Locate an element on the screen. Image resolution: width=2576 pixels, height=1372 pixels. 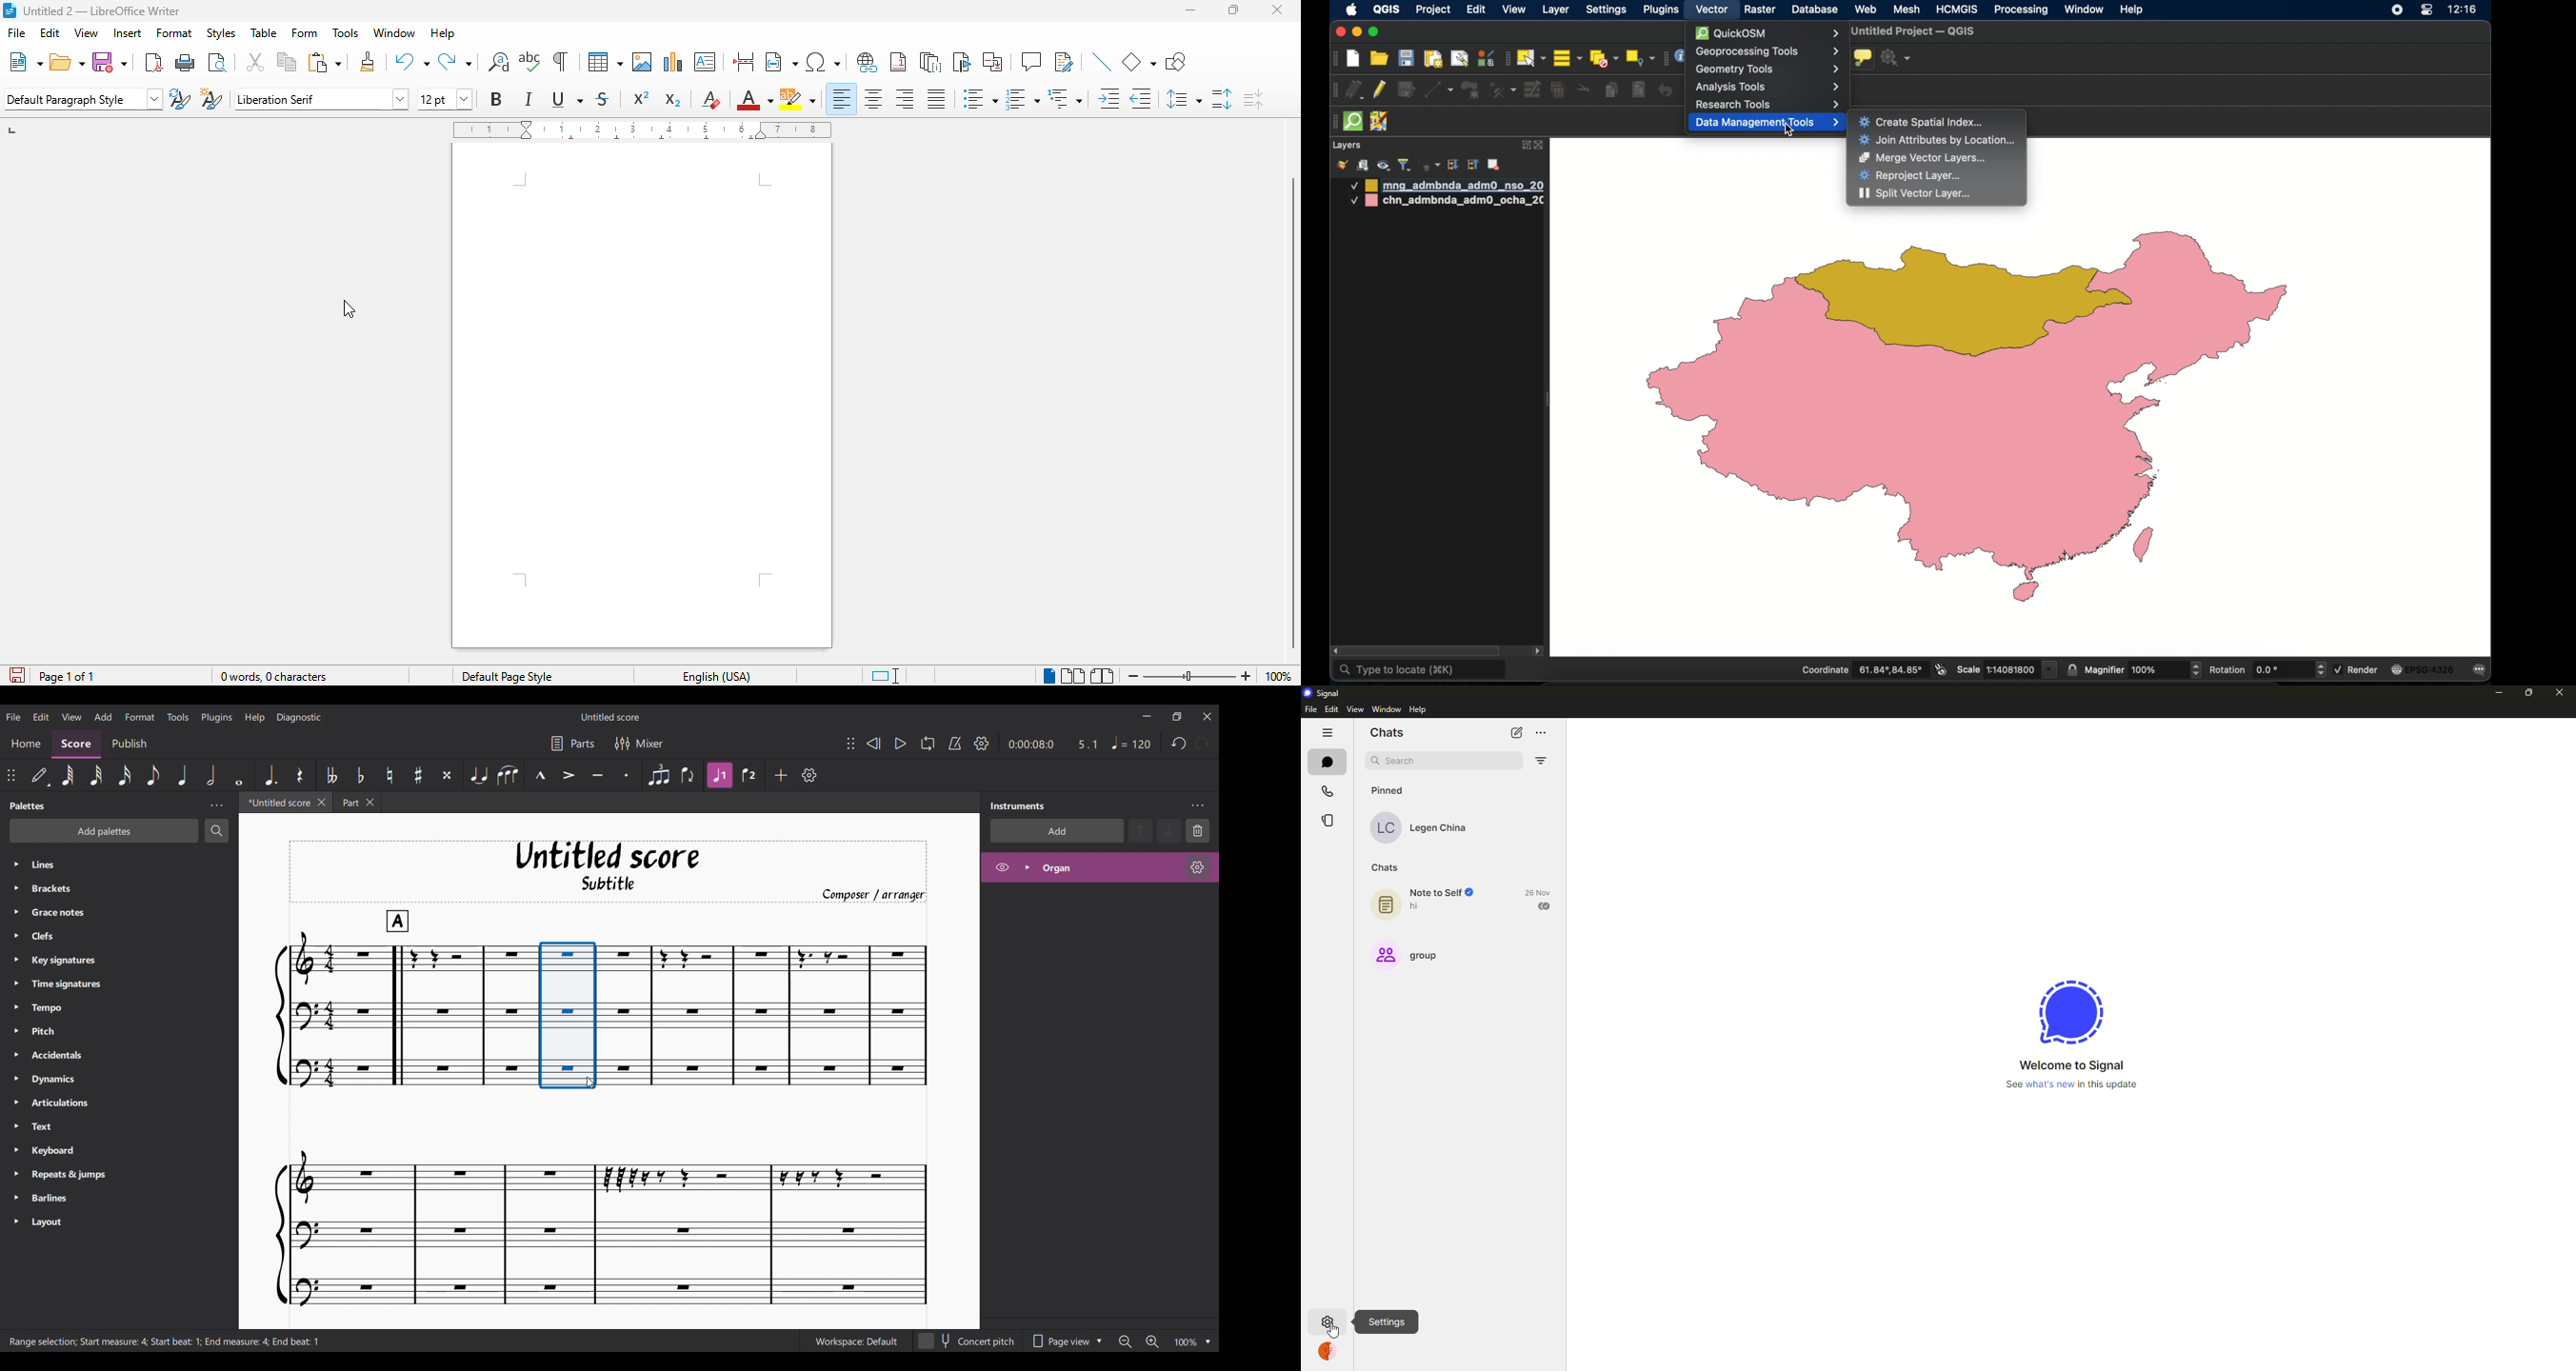
single-page view is located at coordinates (1048, 676).